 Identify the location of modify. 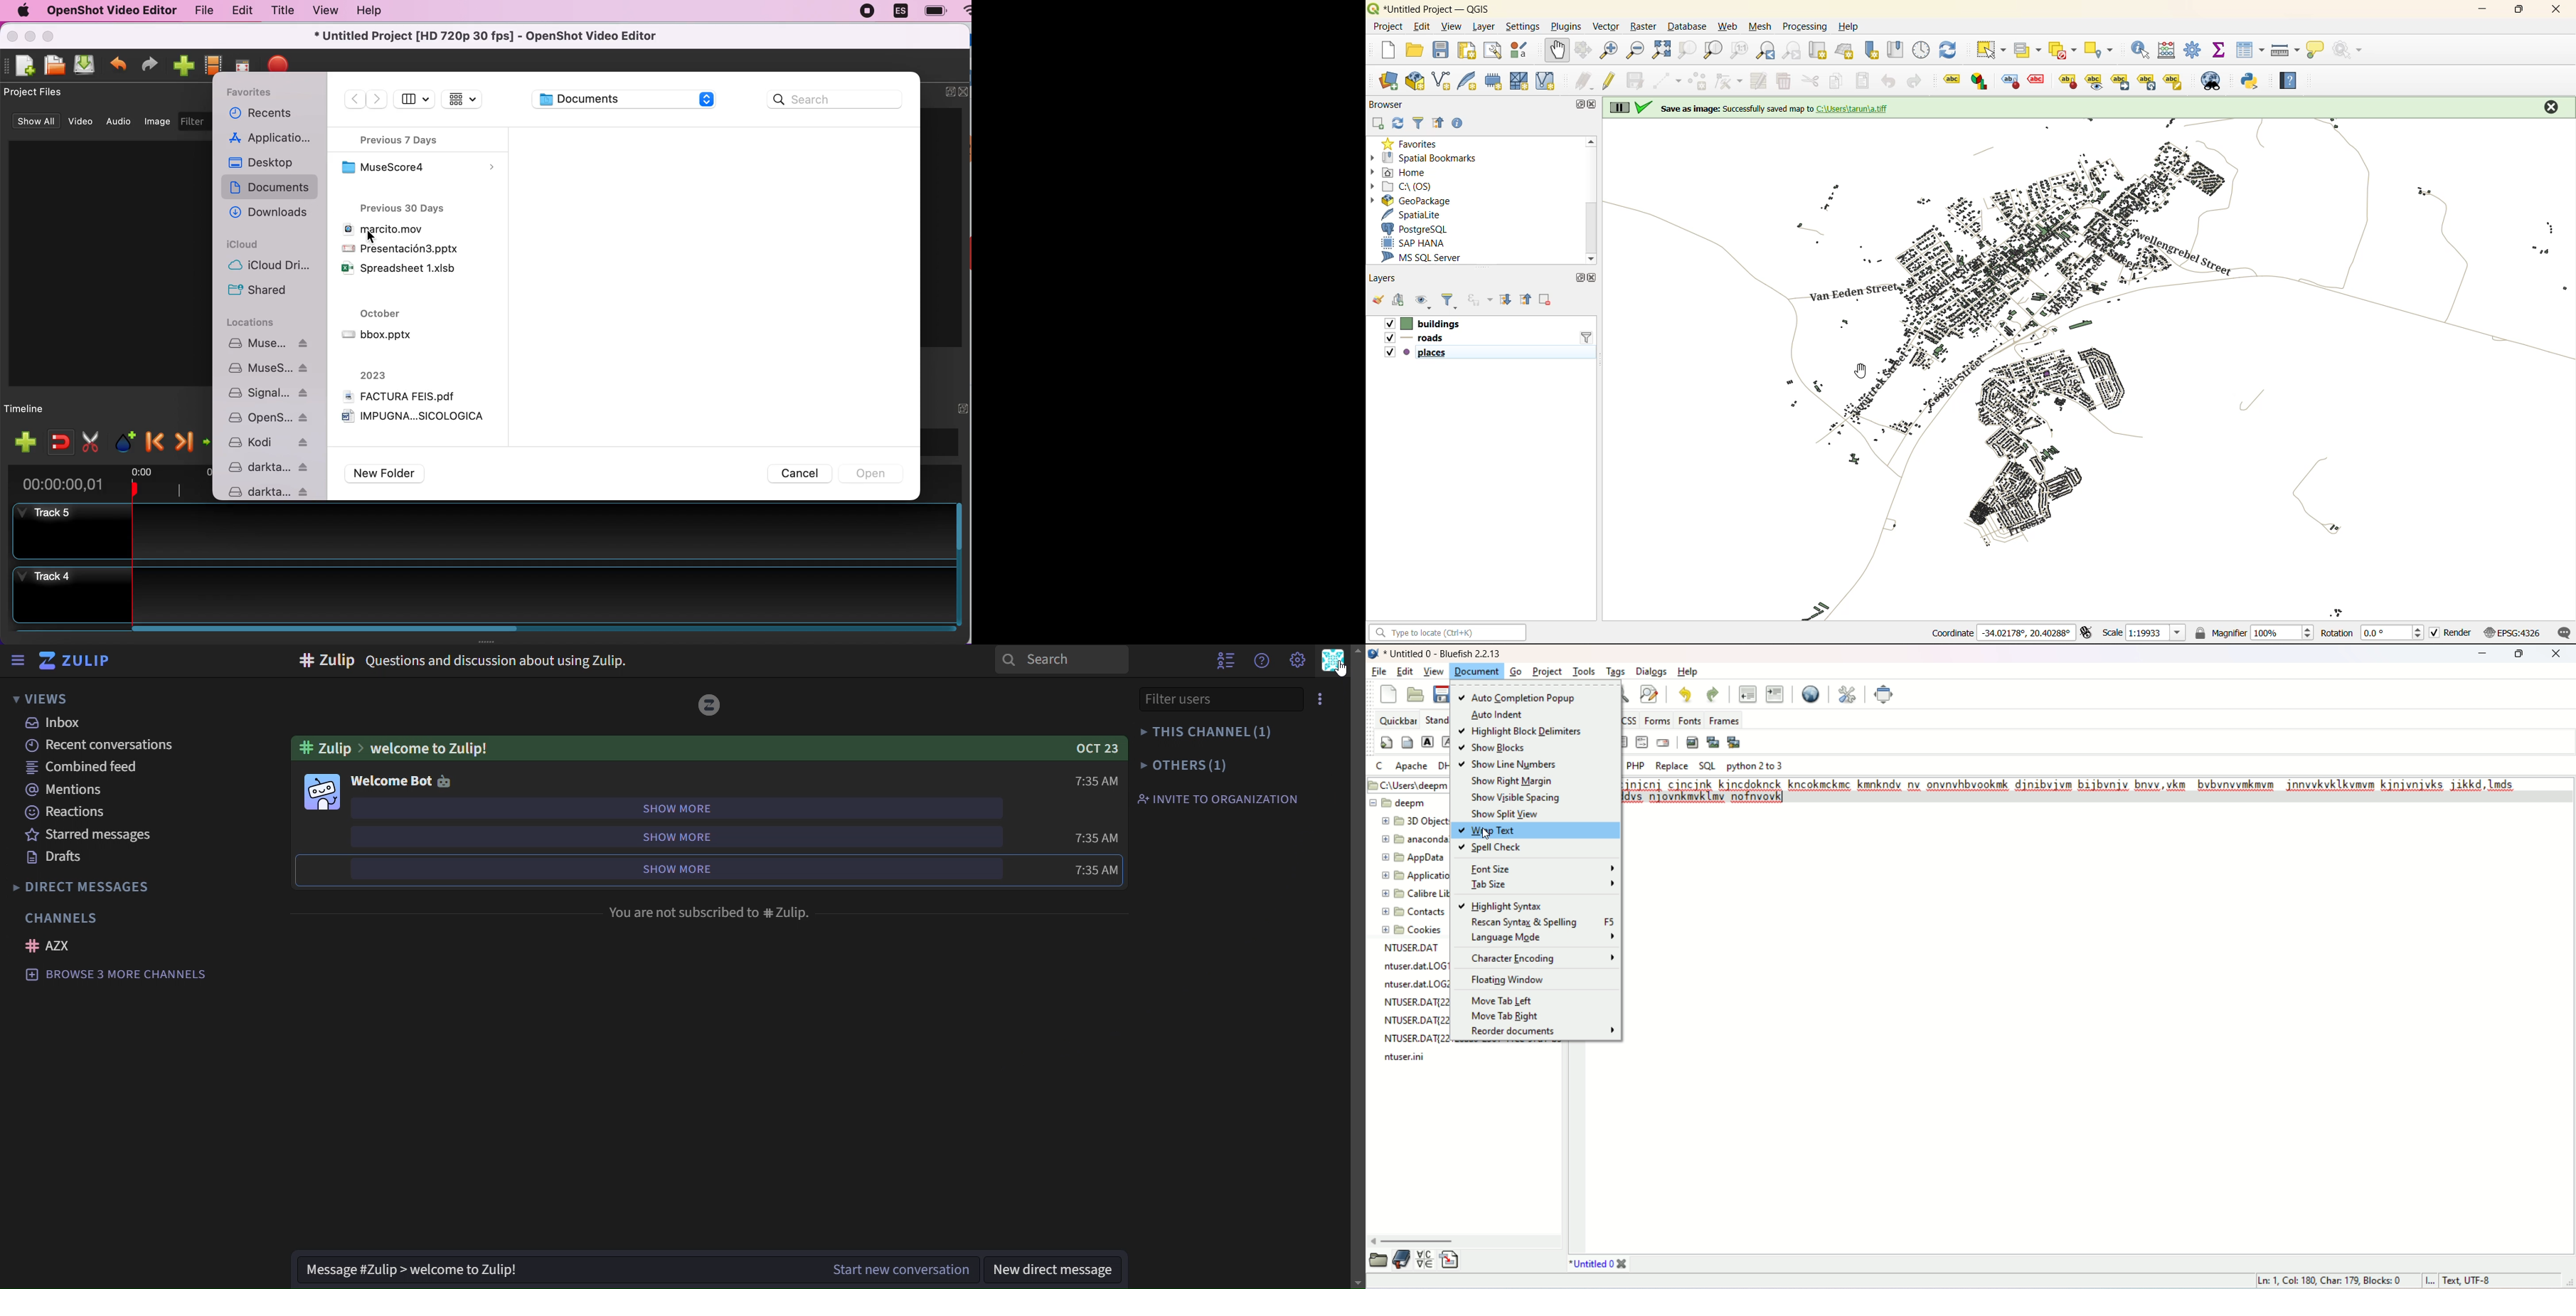
(1756, 81).